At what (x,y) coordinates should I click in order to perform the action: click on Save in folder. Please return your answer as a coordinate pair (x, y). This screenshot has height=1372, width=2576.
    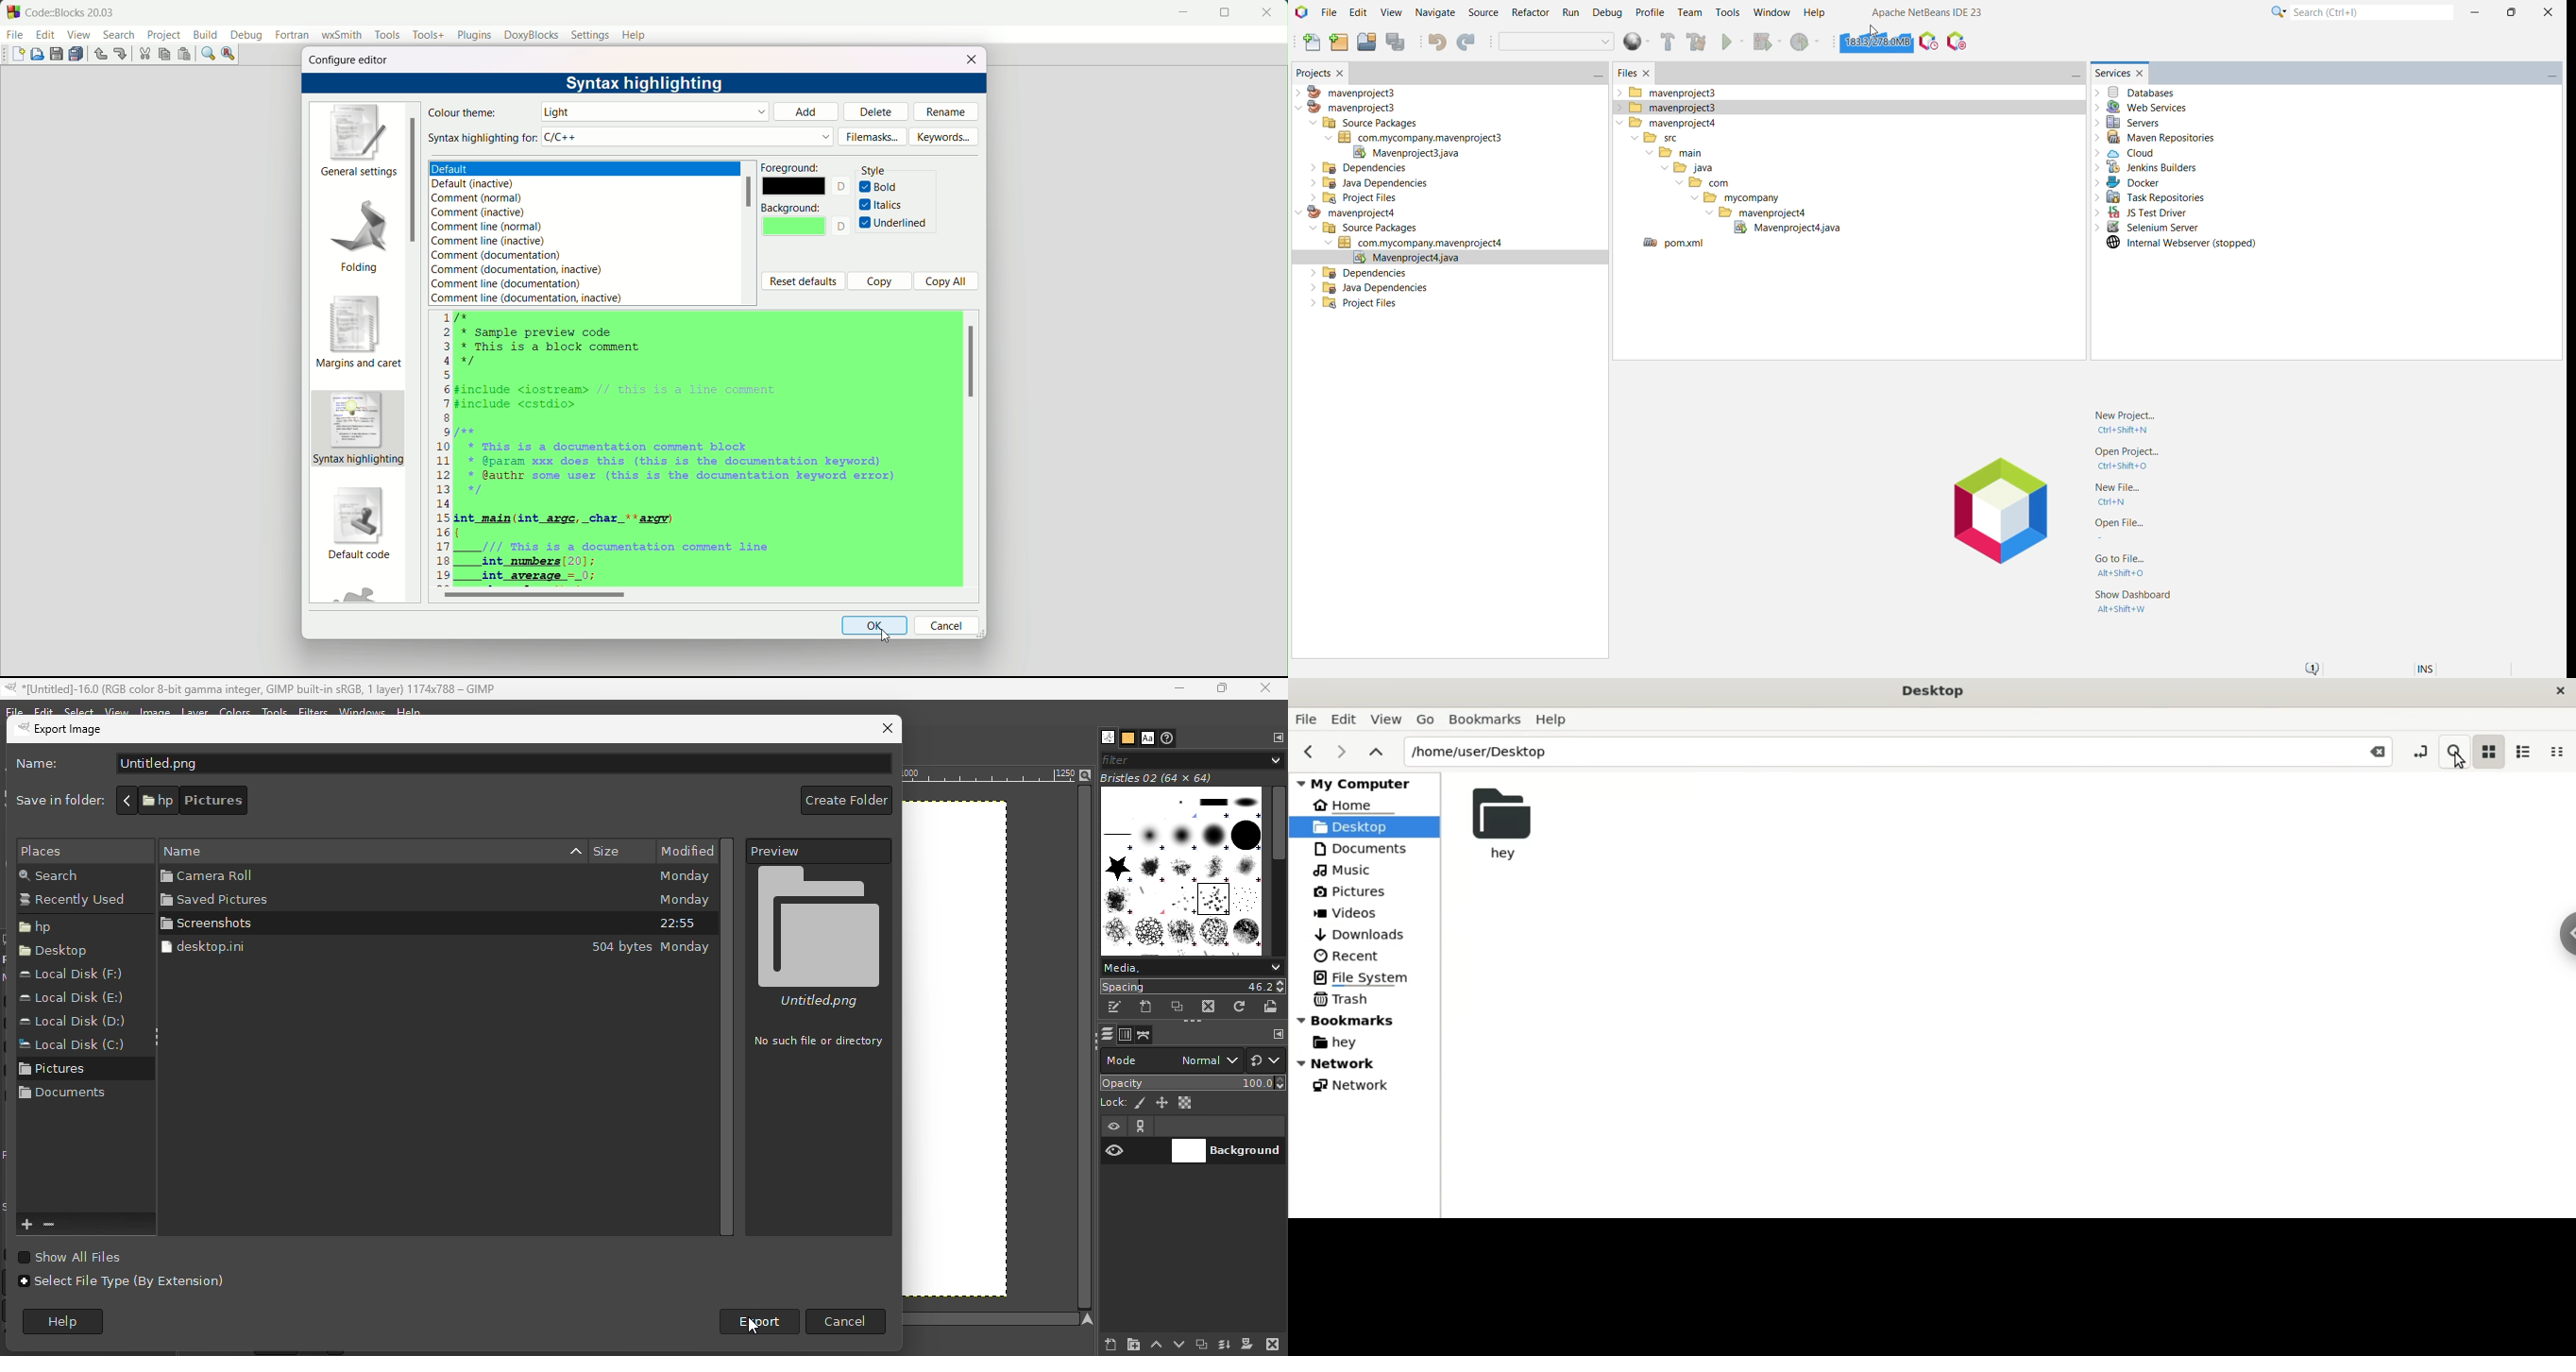
    Looking at the image, I should click on (56, 800).